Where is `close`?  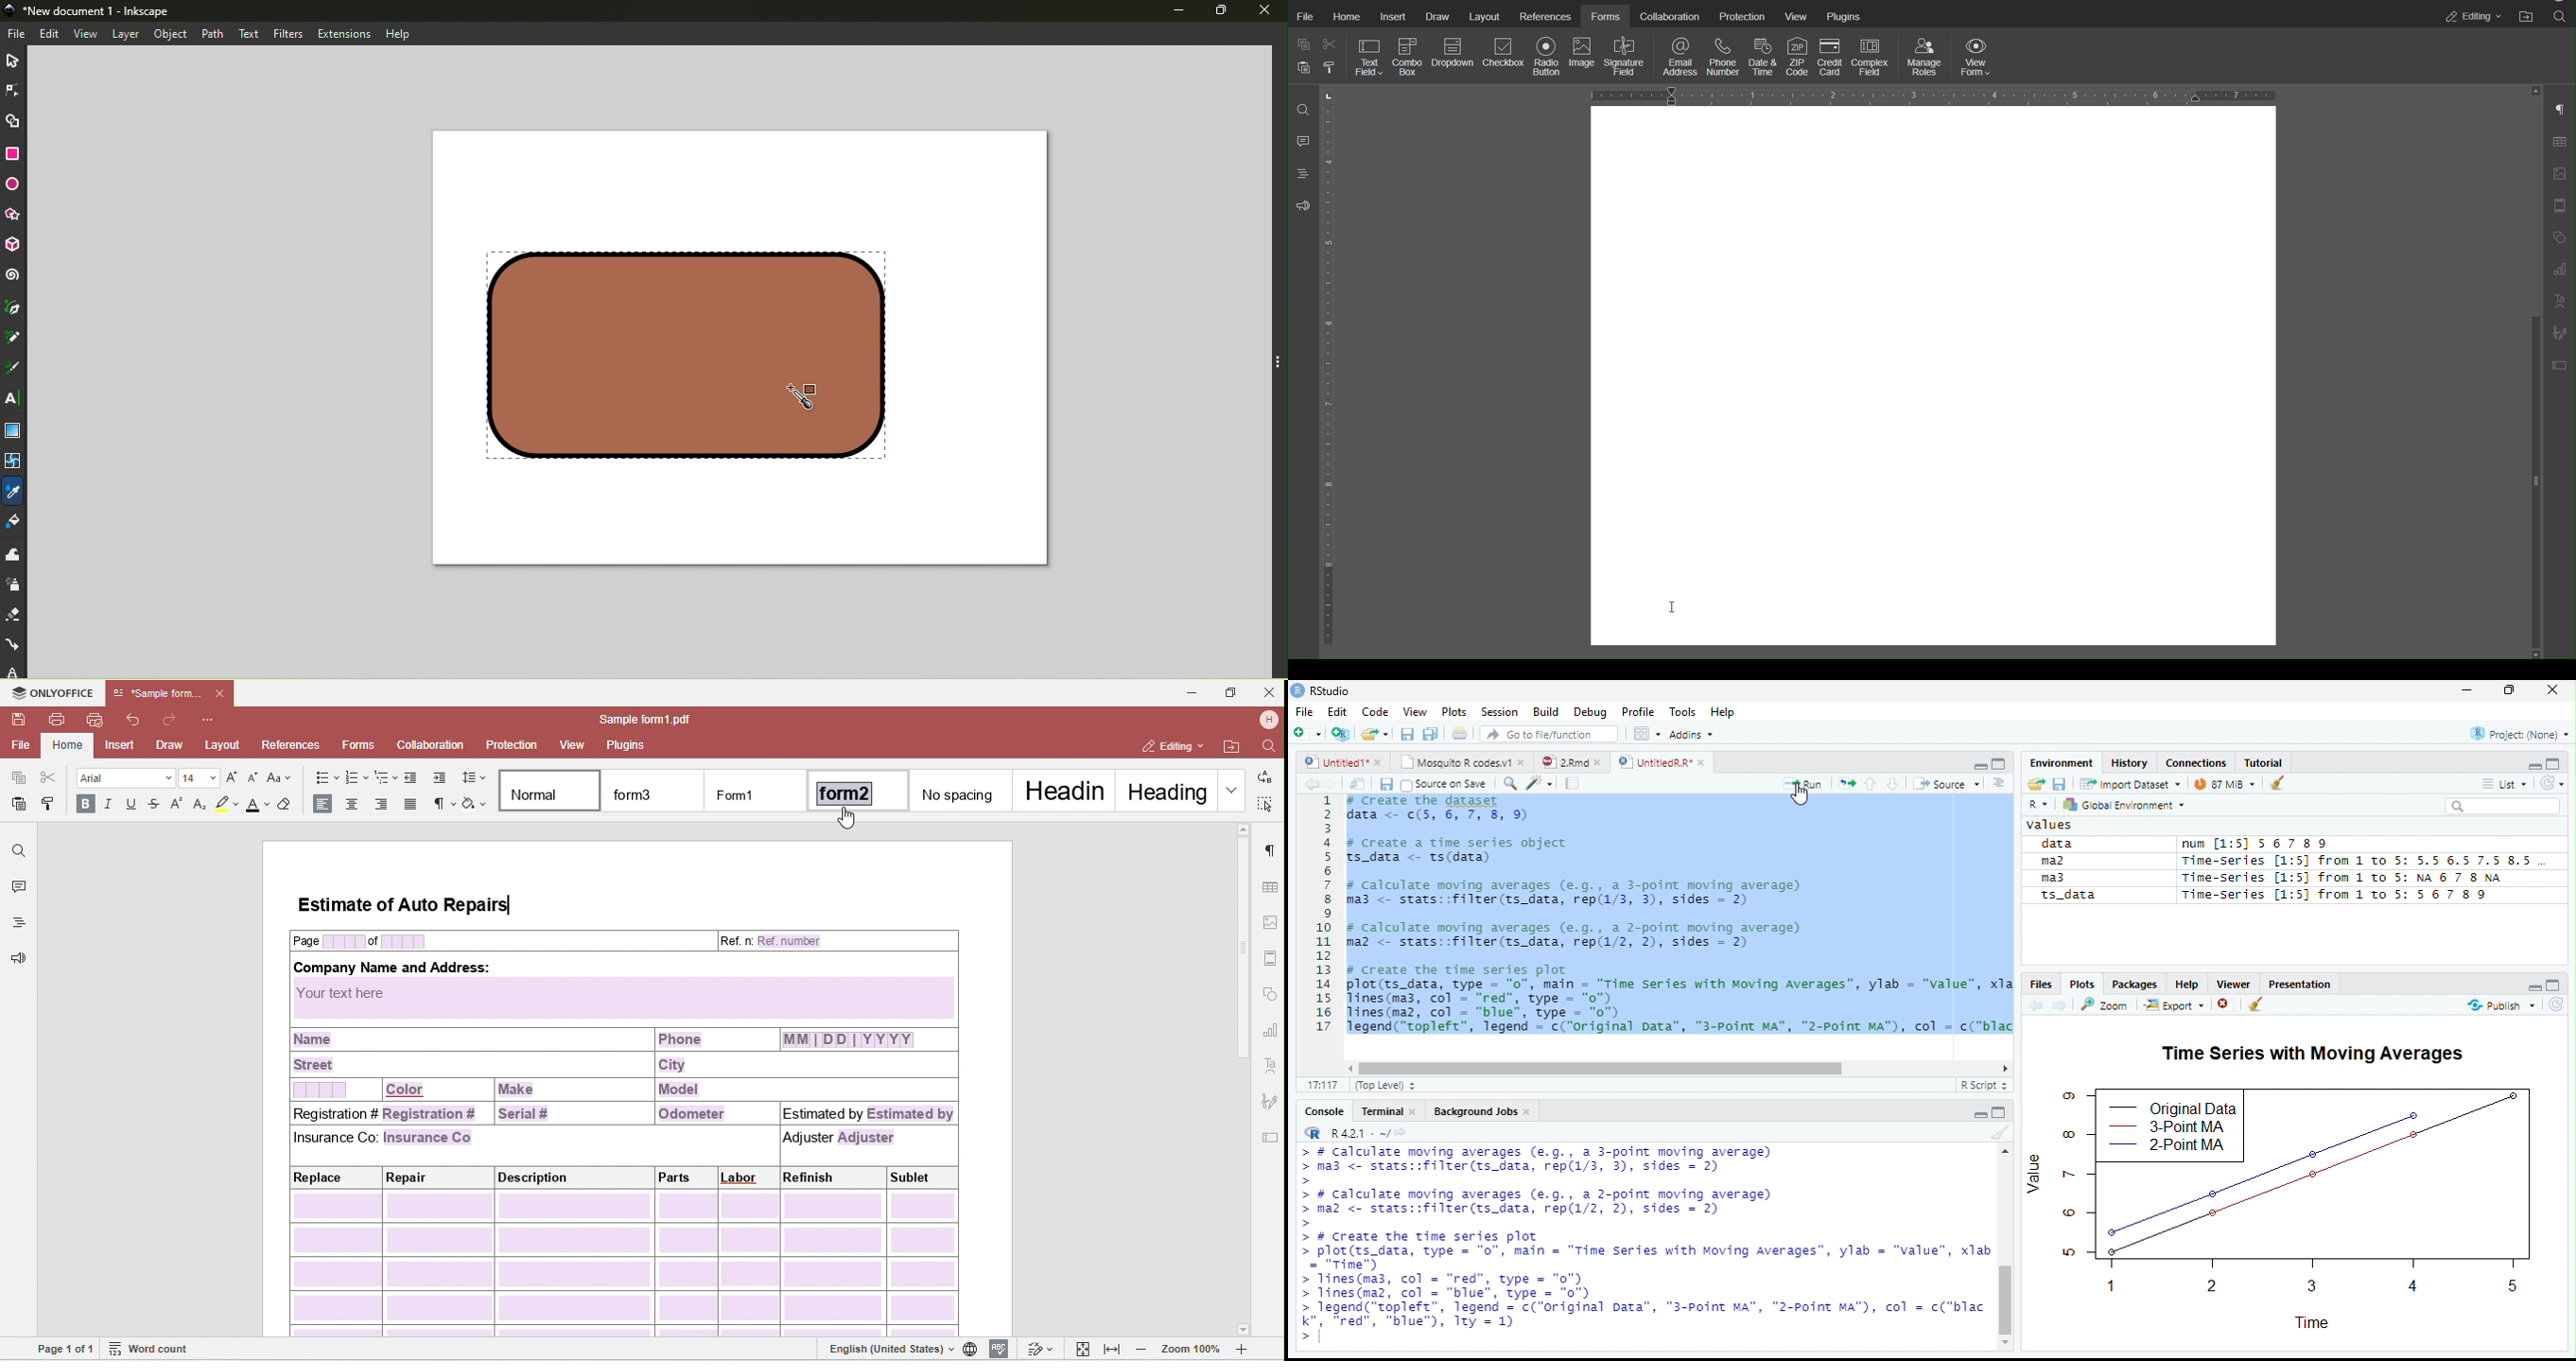
close is located at coordinates (1704, 763).